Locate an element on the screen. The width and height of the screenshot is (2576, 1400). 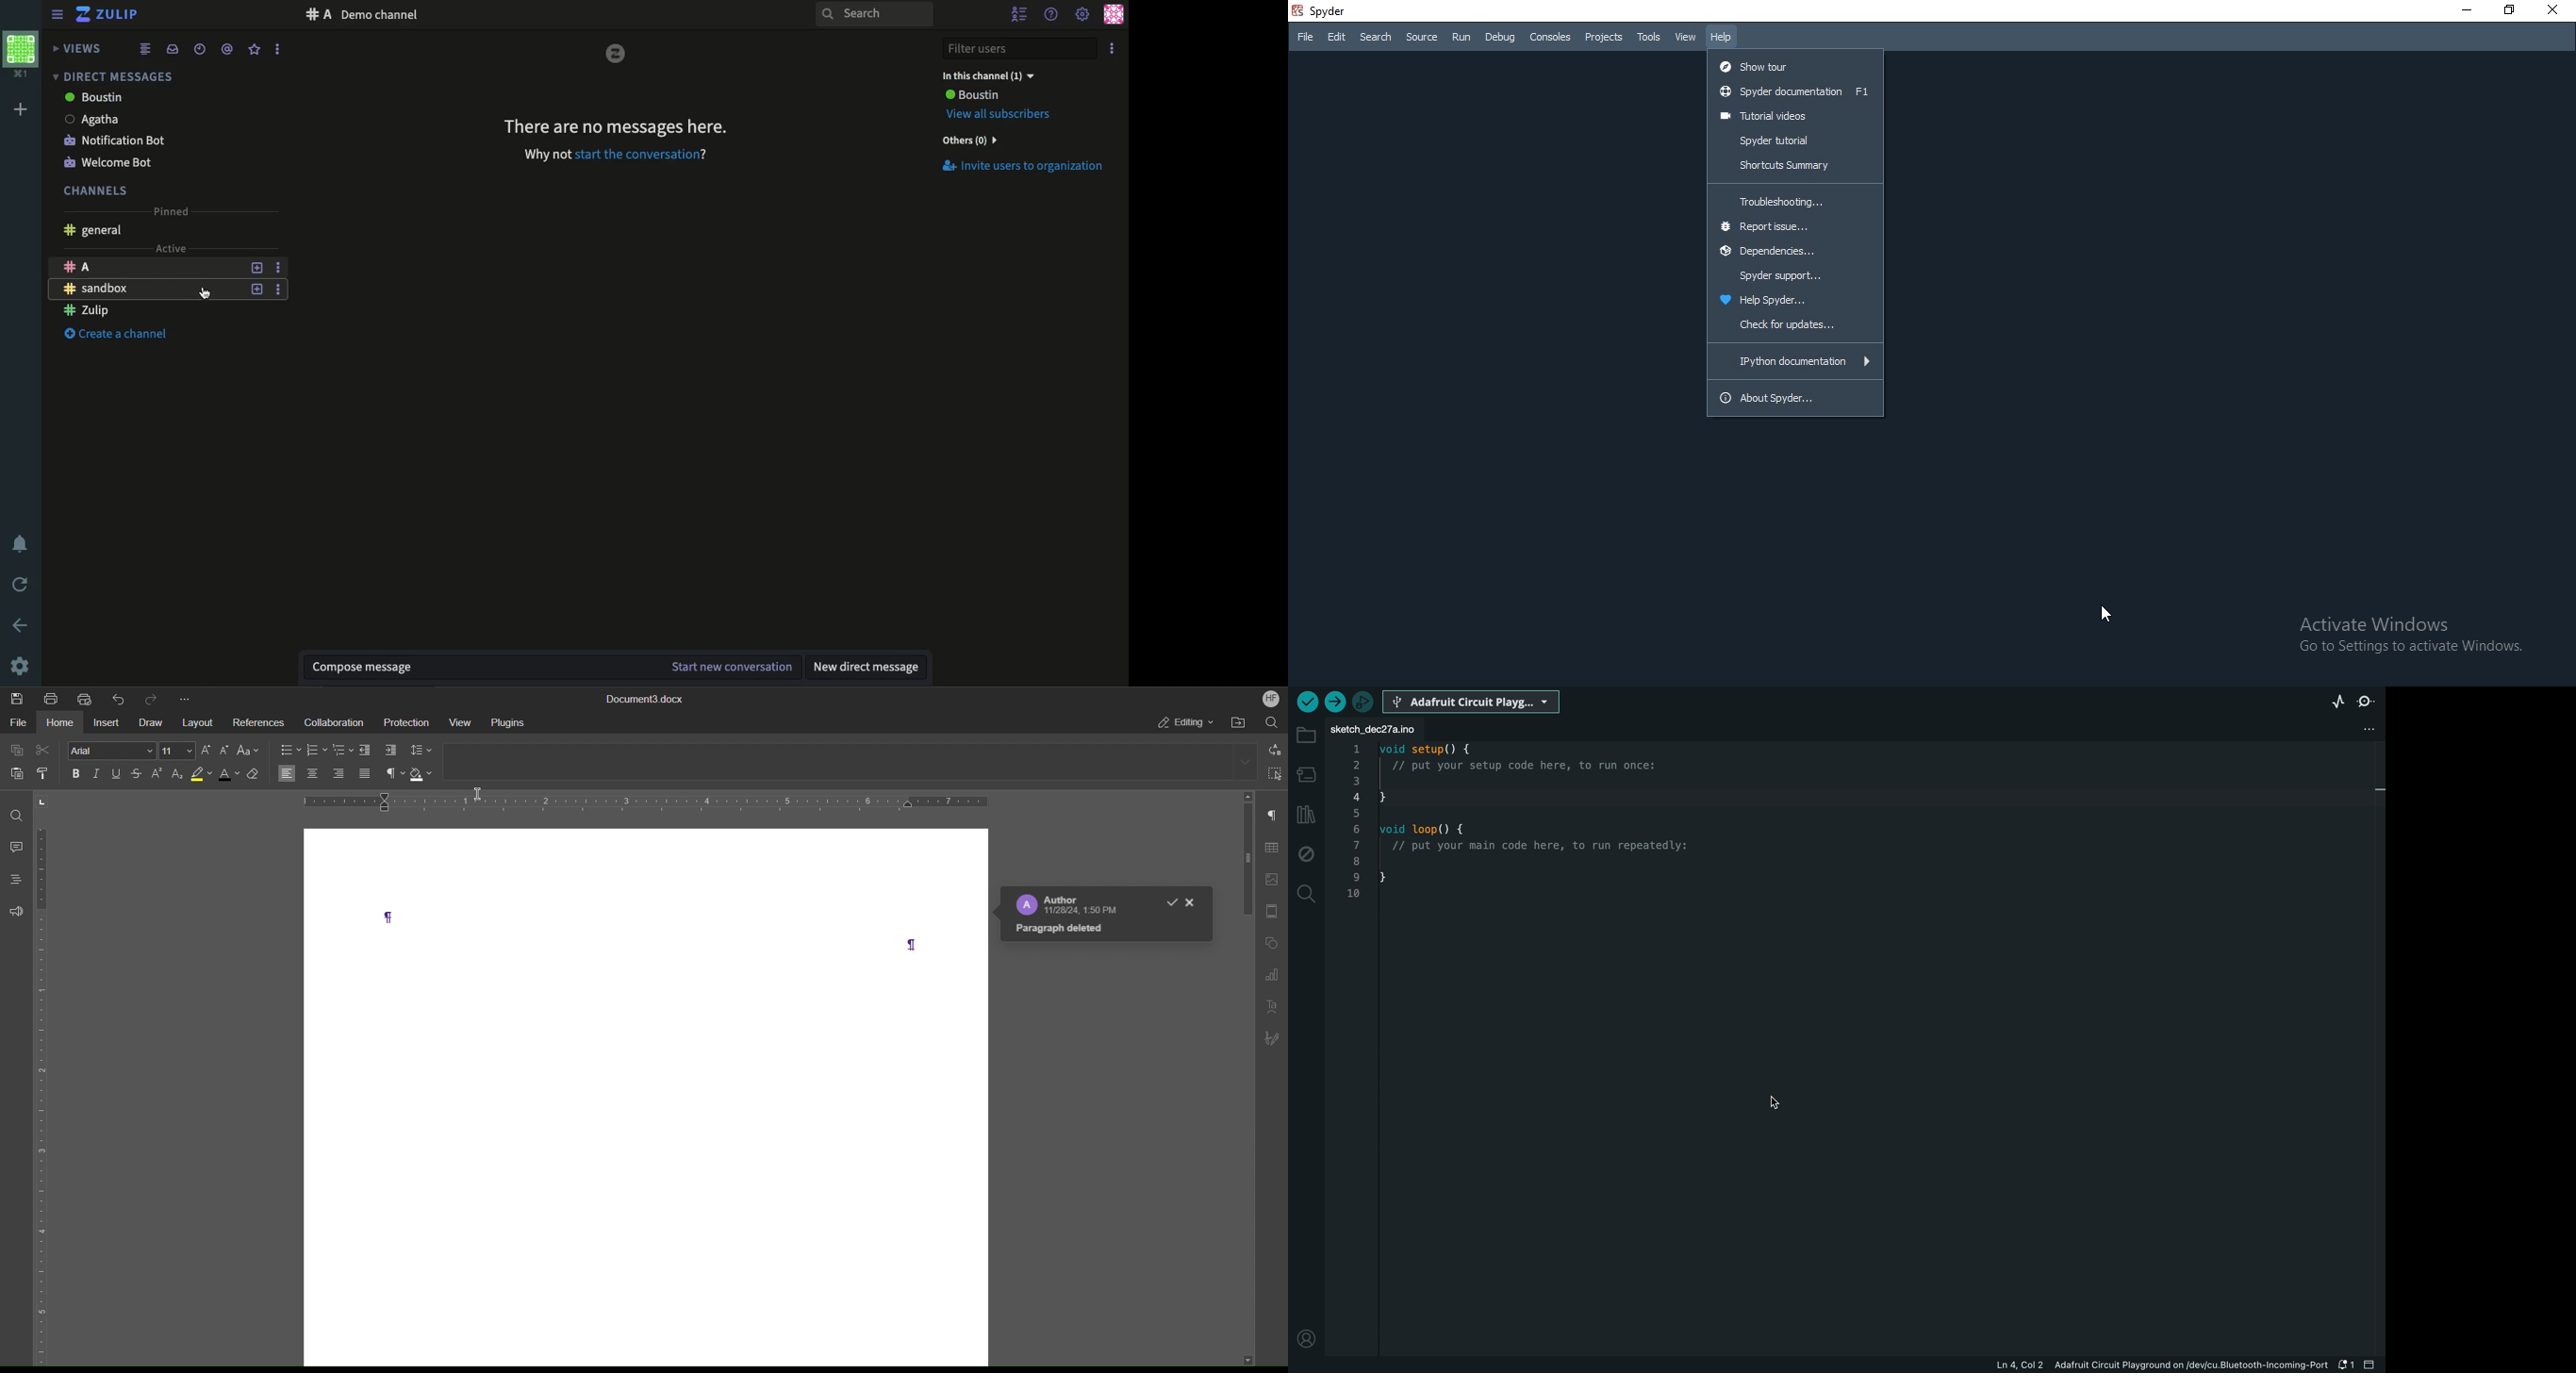
Minimise is located at coordinates (2467, 10).